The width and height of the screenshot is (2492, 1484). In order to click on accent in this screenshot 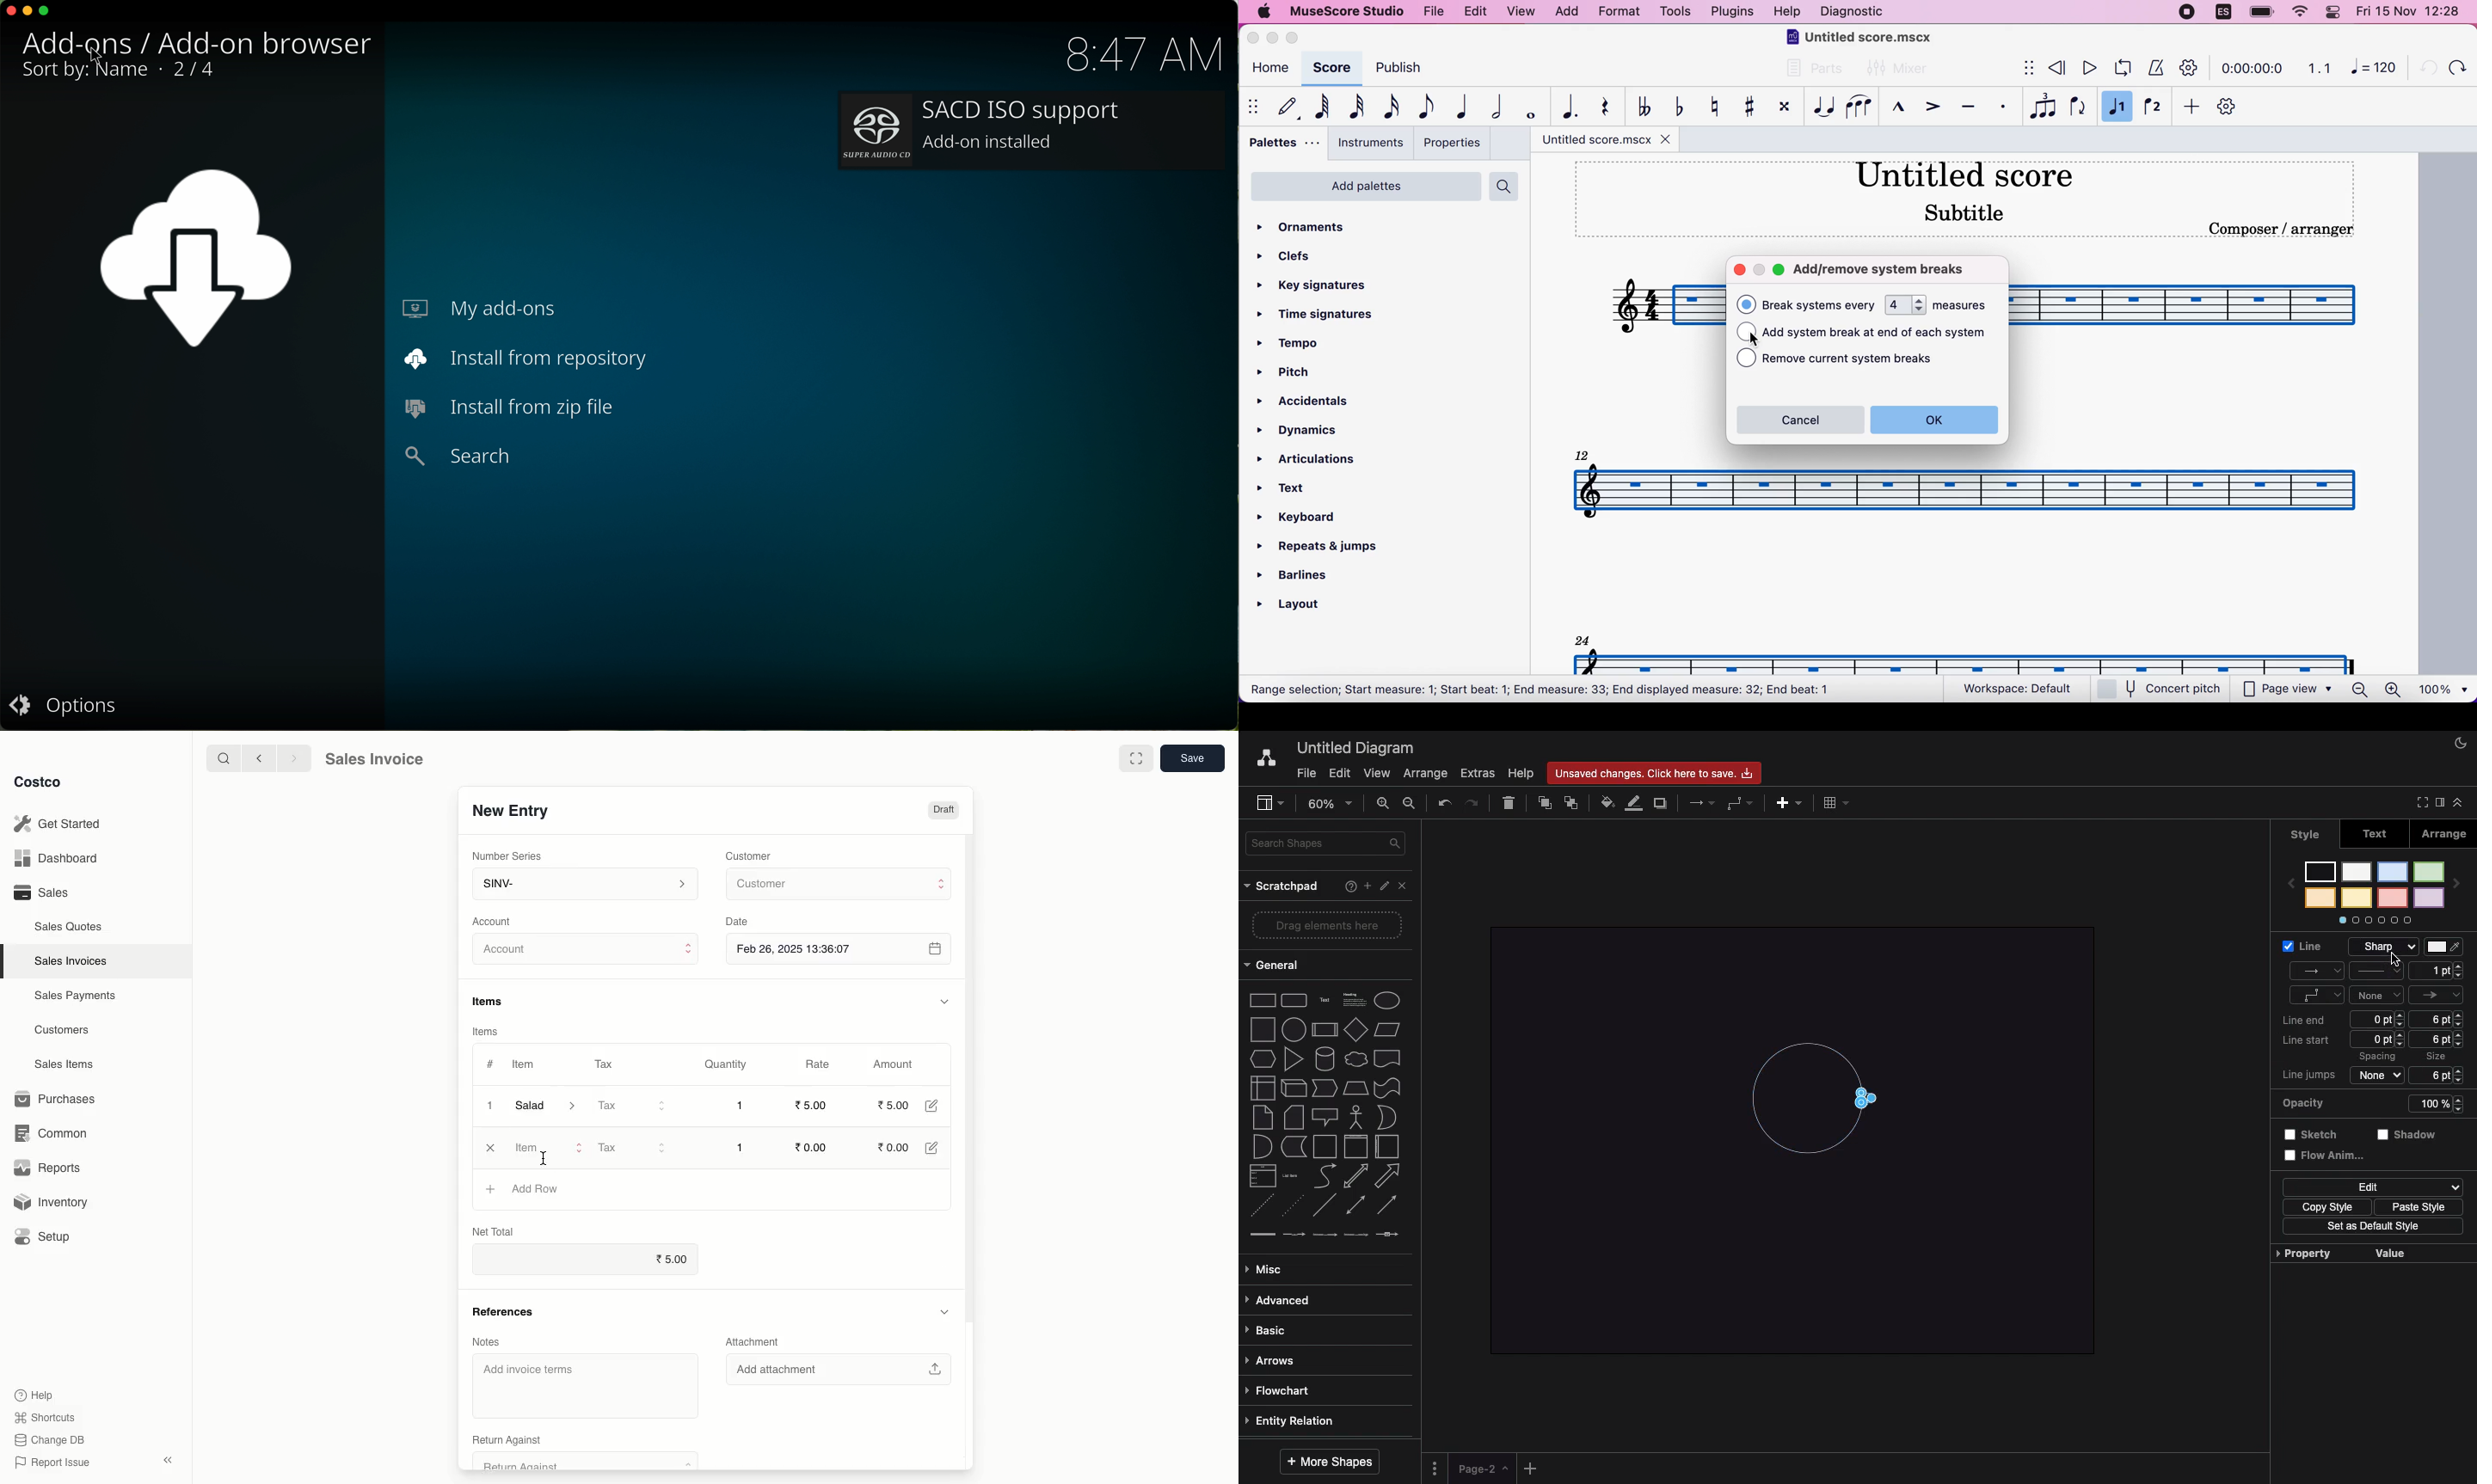, I will do `click(1927, 108)`.